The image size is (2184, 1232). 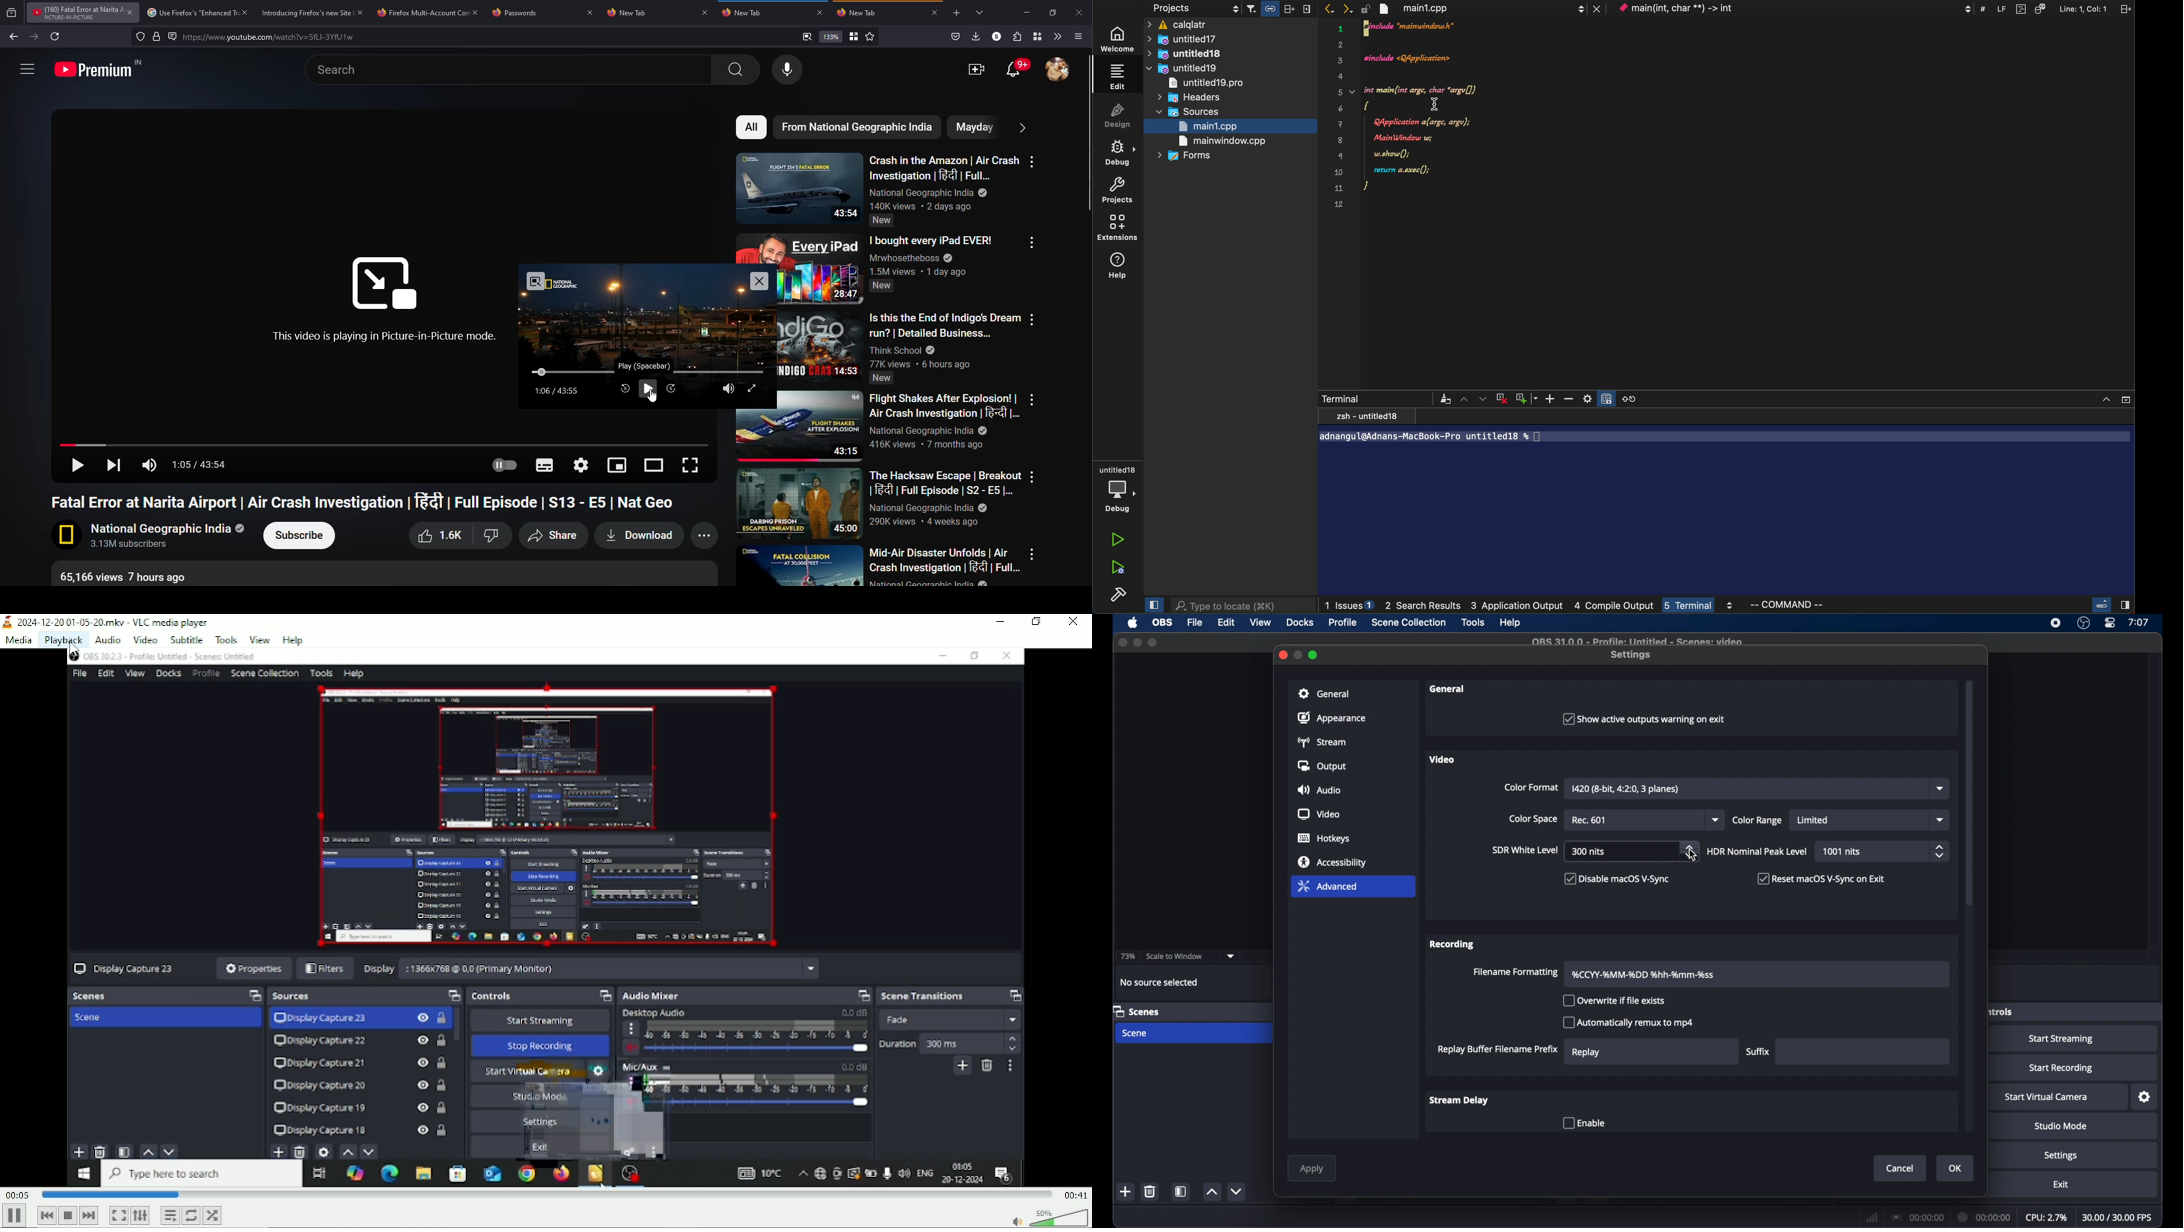 I want to click on context, so click(x=1789, y=9).